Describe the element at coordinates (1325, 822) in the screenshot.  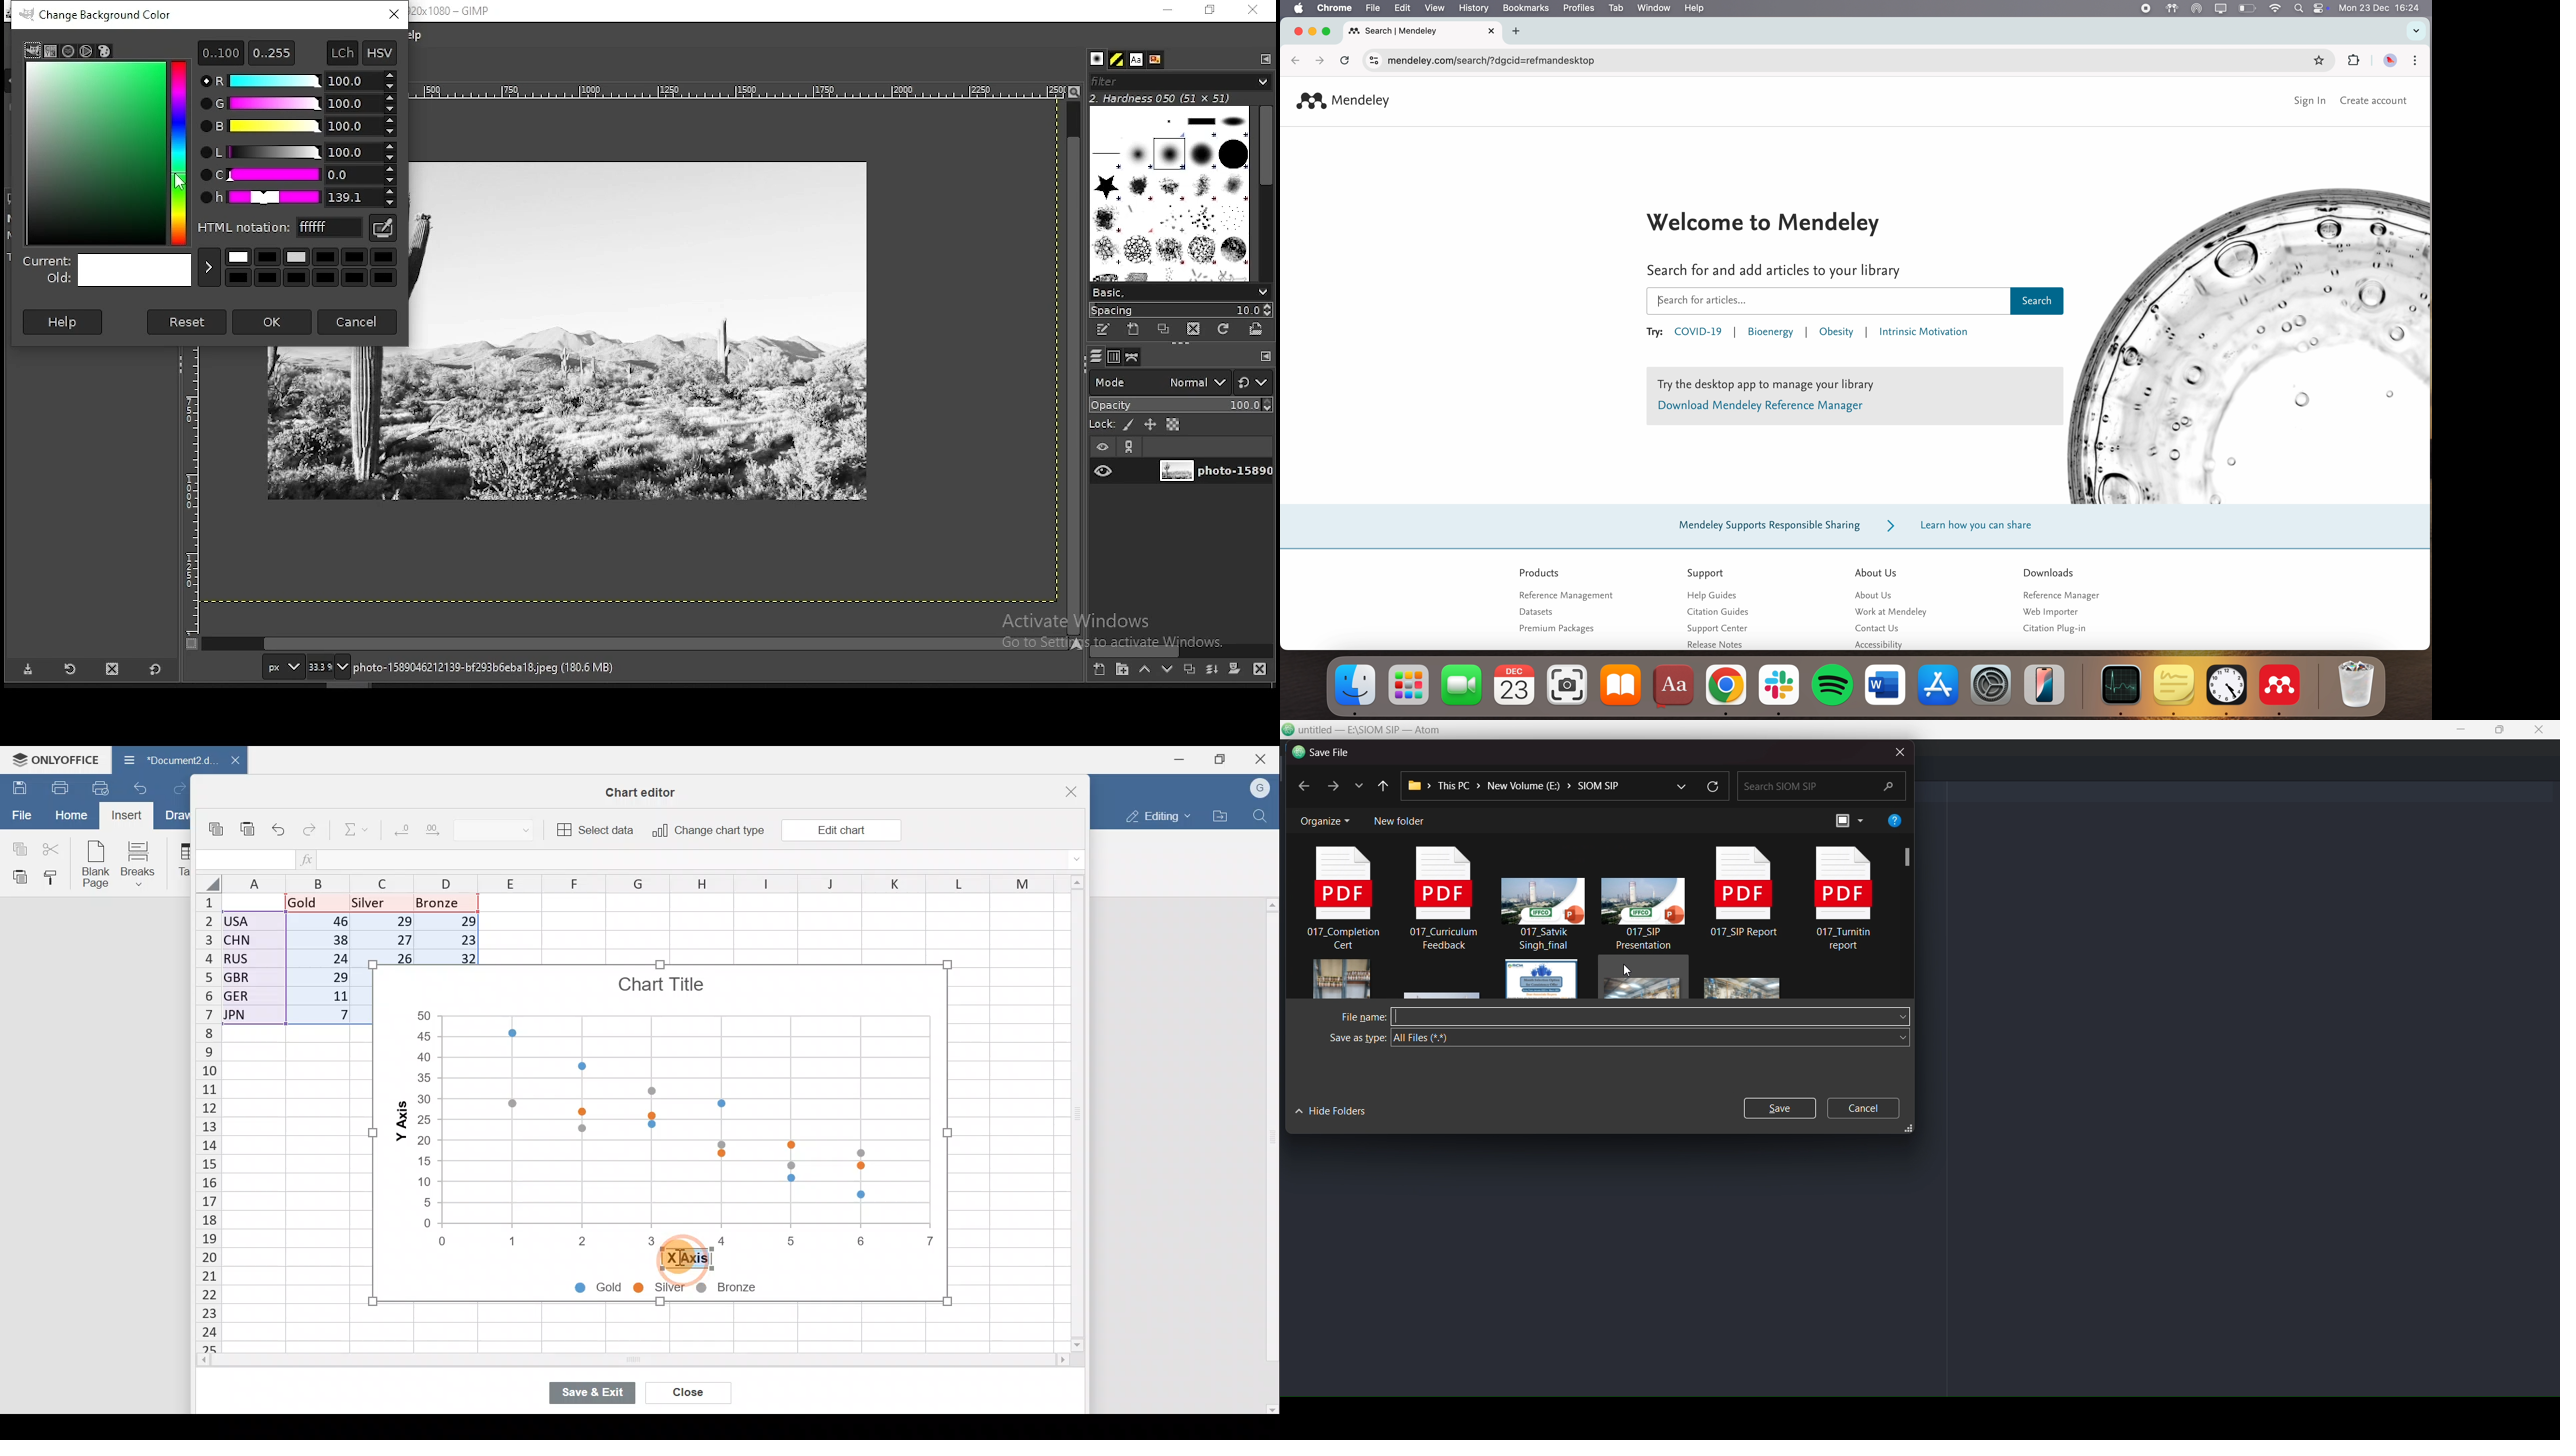
I see `organize` at that location.